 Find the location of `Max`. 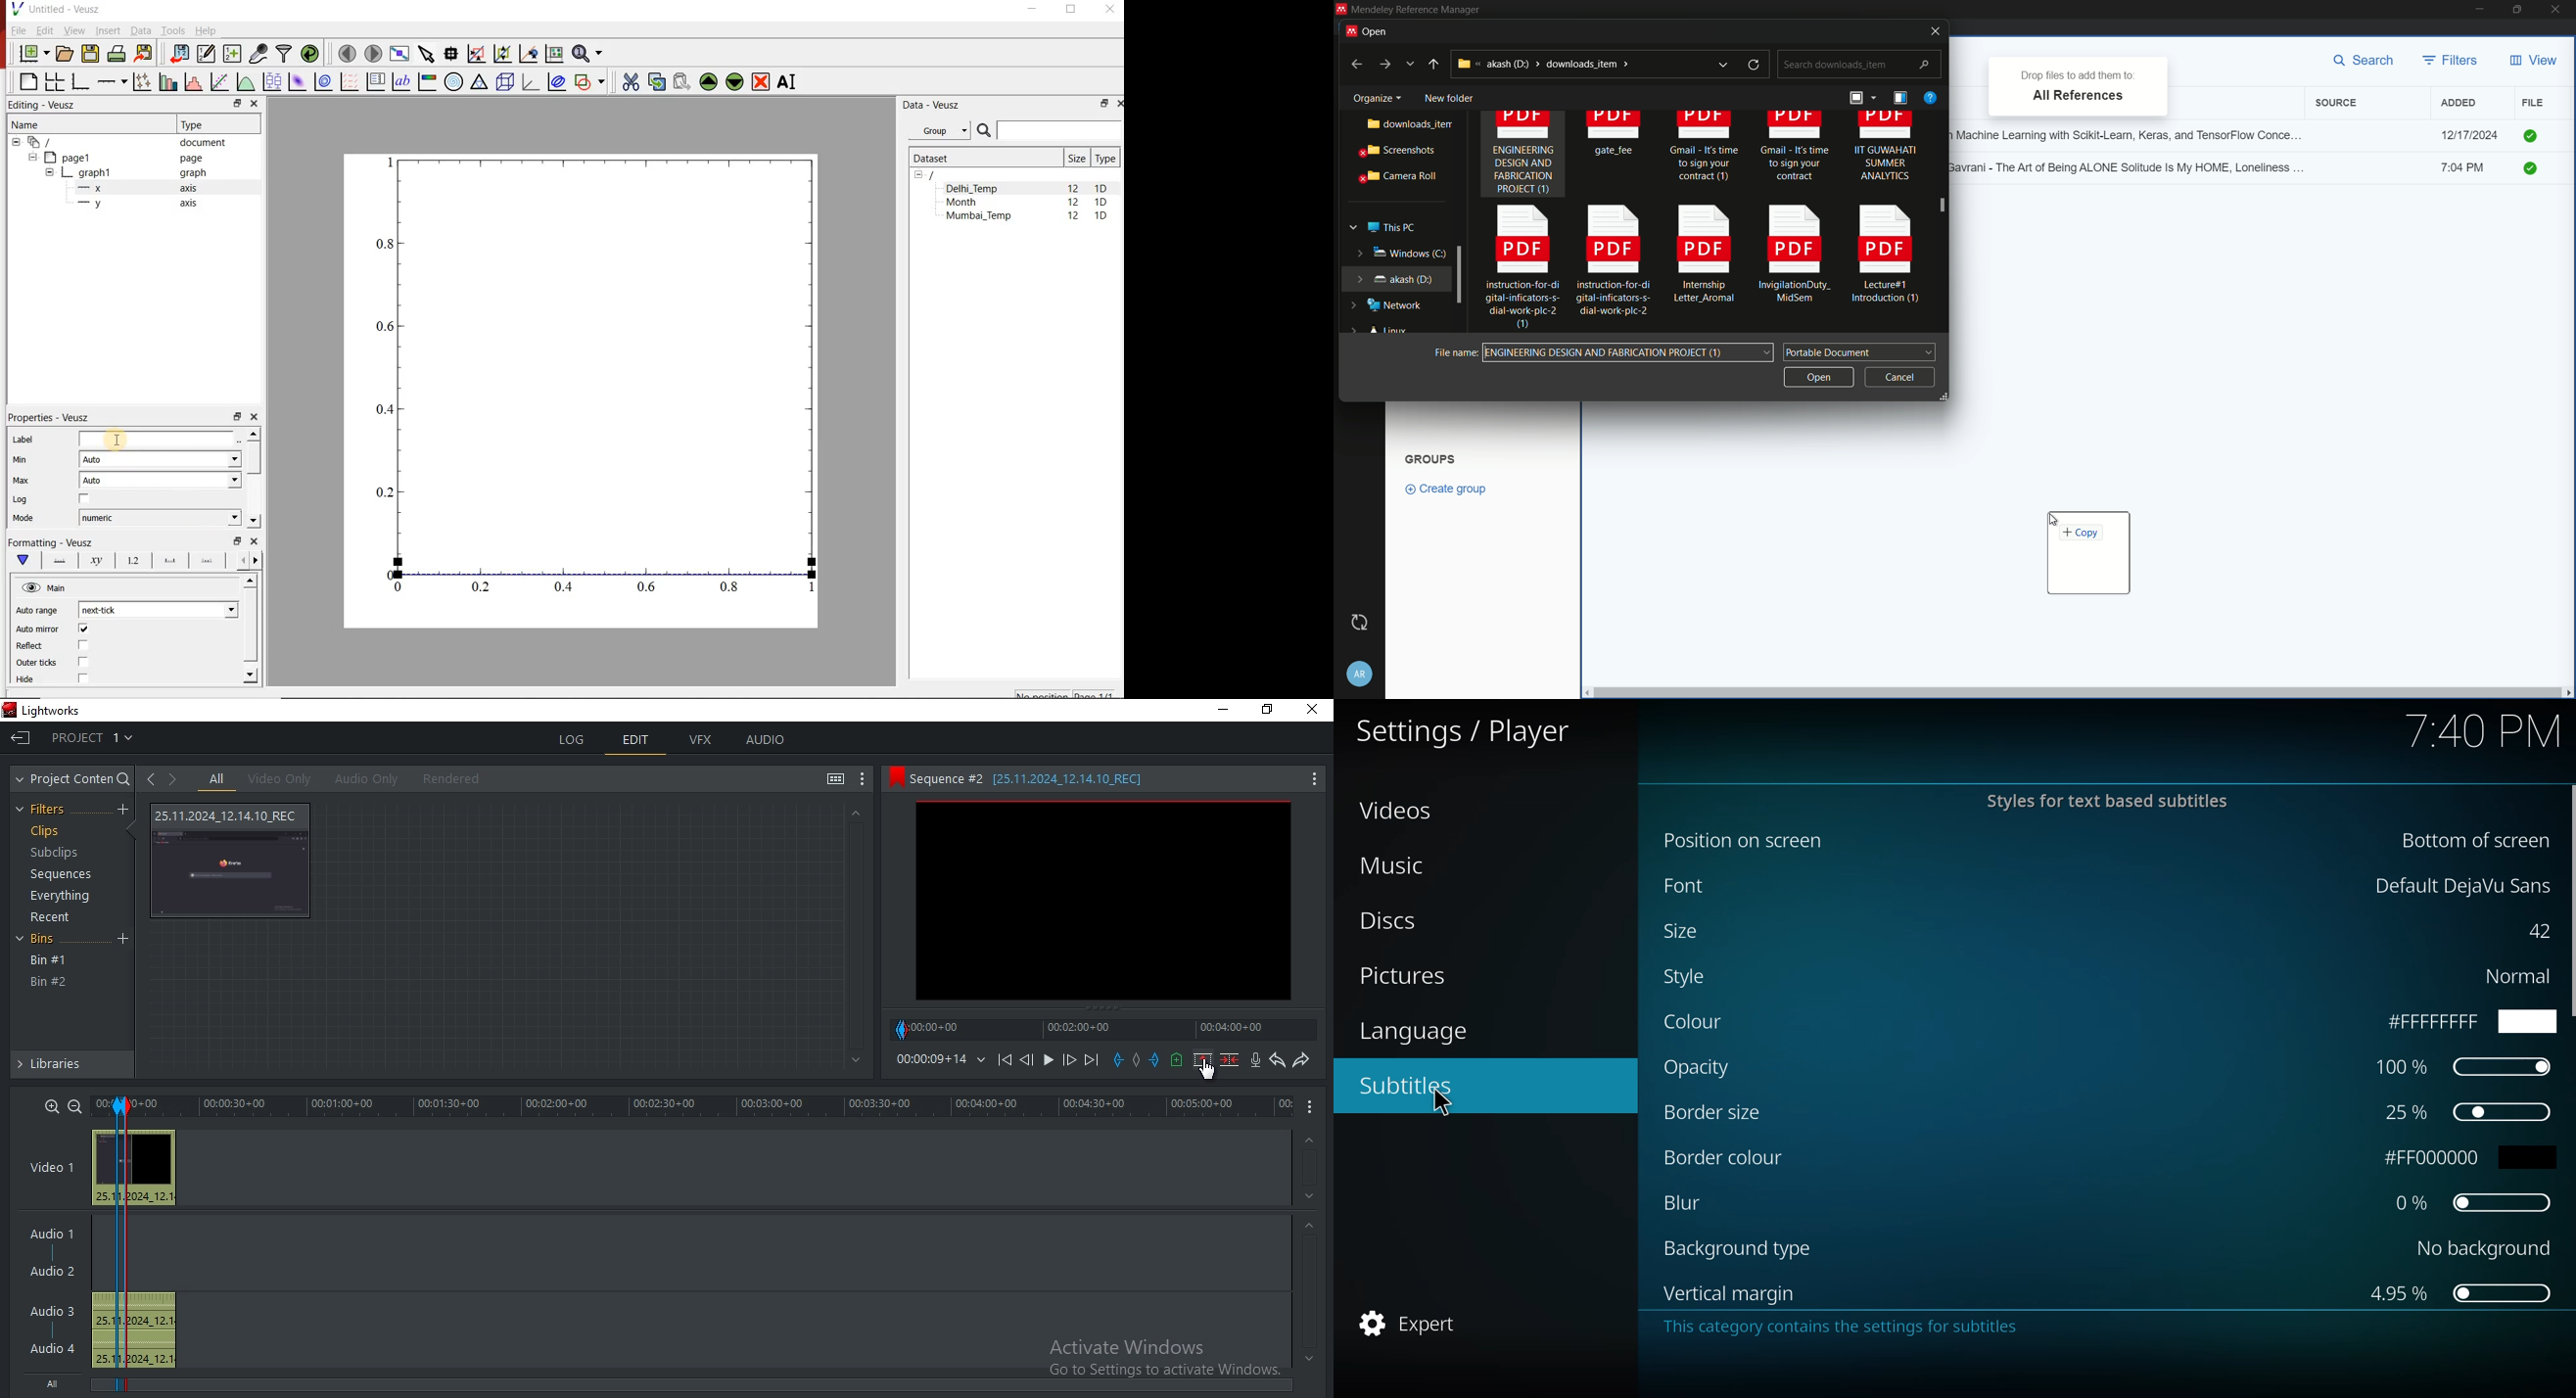

Max is located at coordinates (21, 480).